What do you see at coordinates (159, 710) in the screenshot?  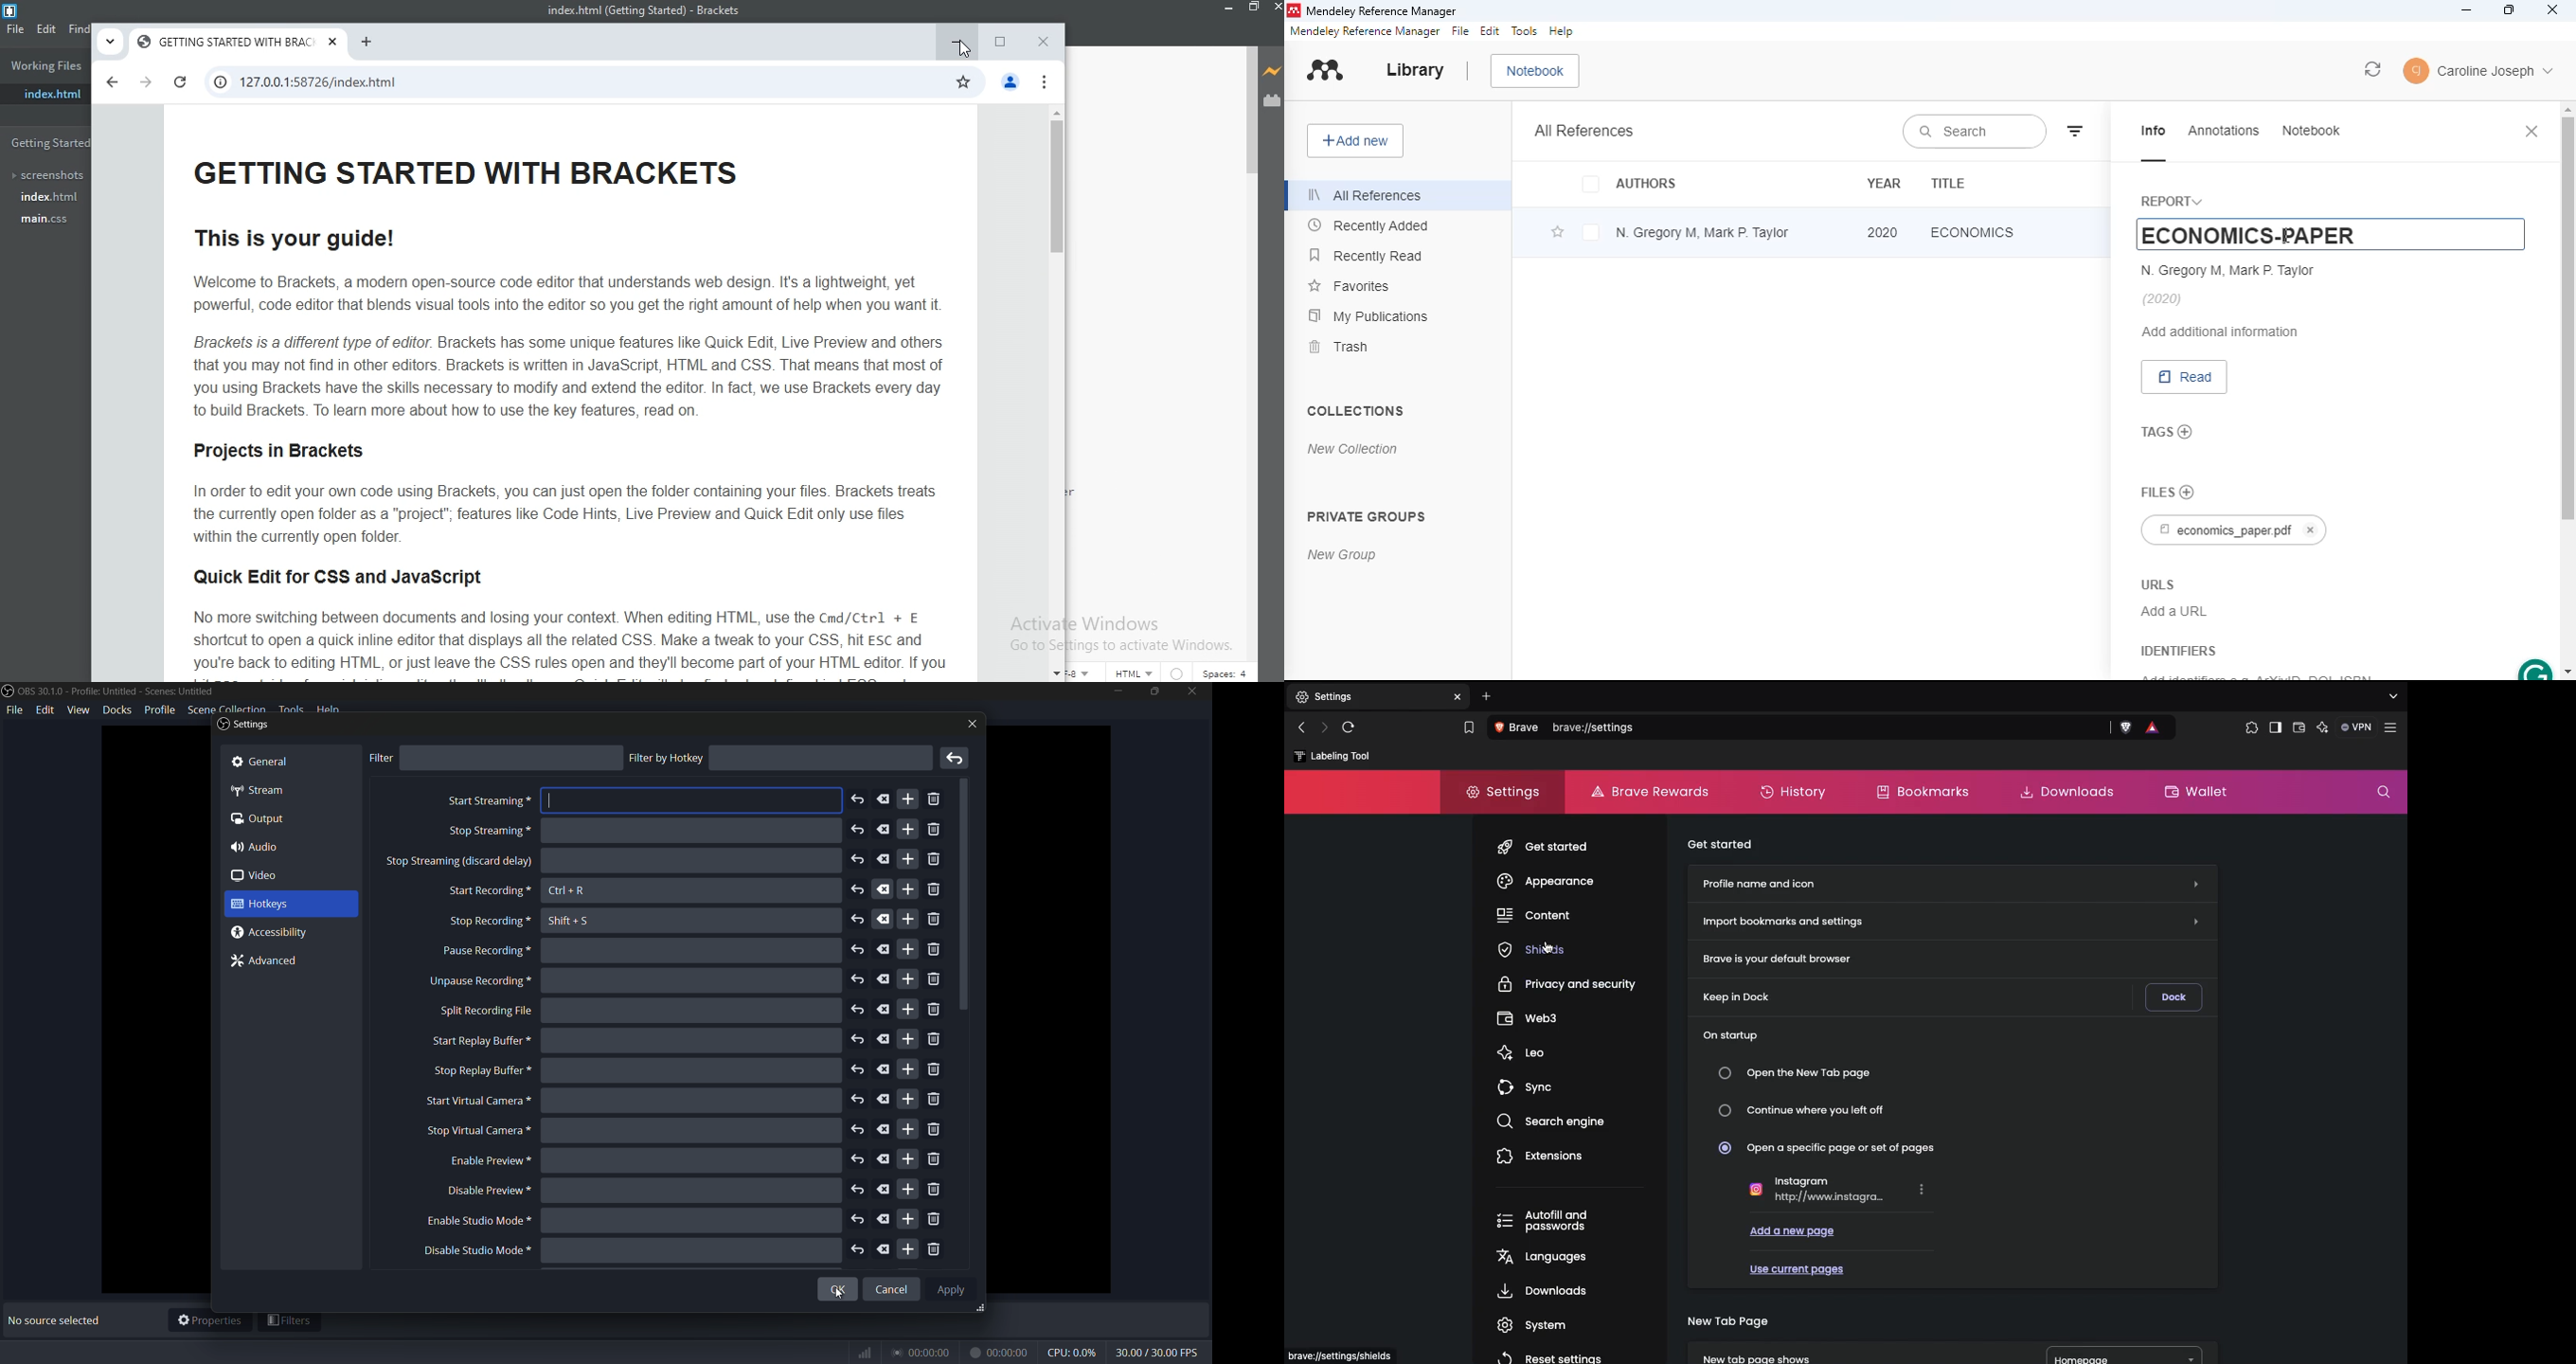 I see `profile menu` at bounding box center [159, 710].